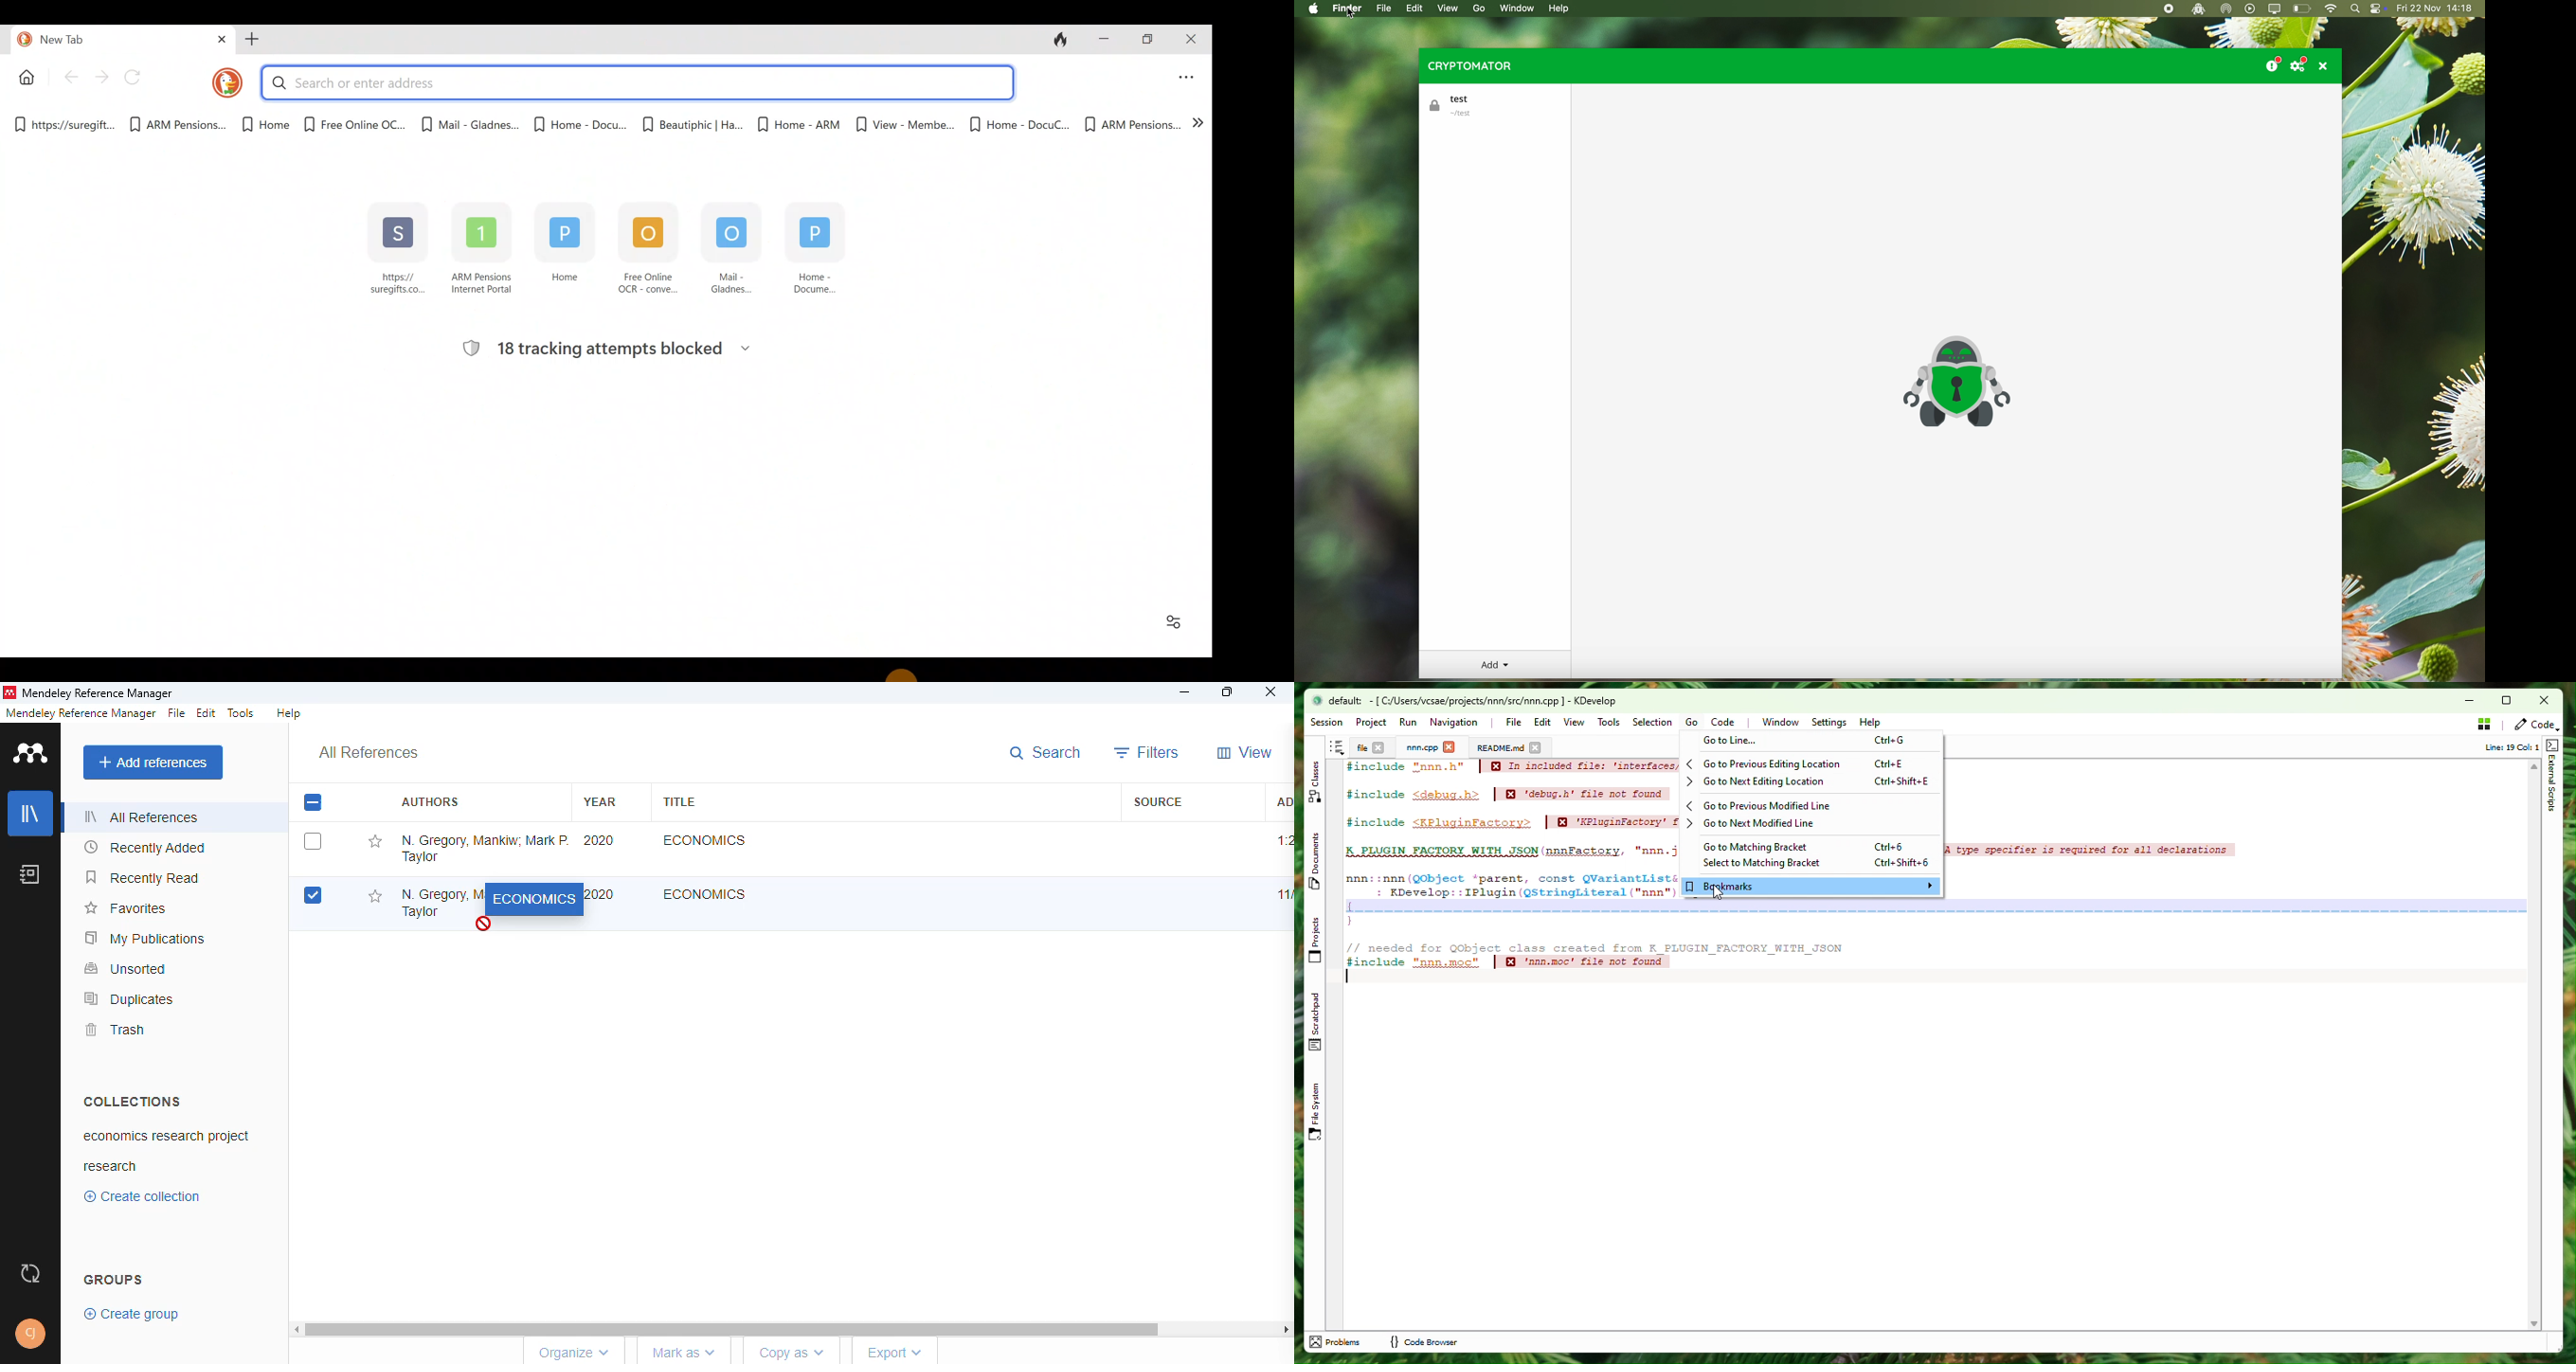 The width and height of the screenshot is (2576, 1372). Describe the element at coordinates (1186, 692) in the screenshot. I see `minimize` at that location.